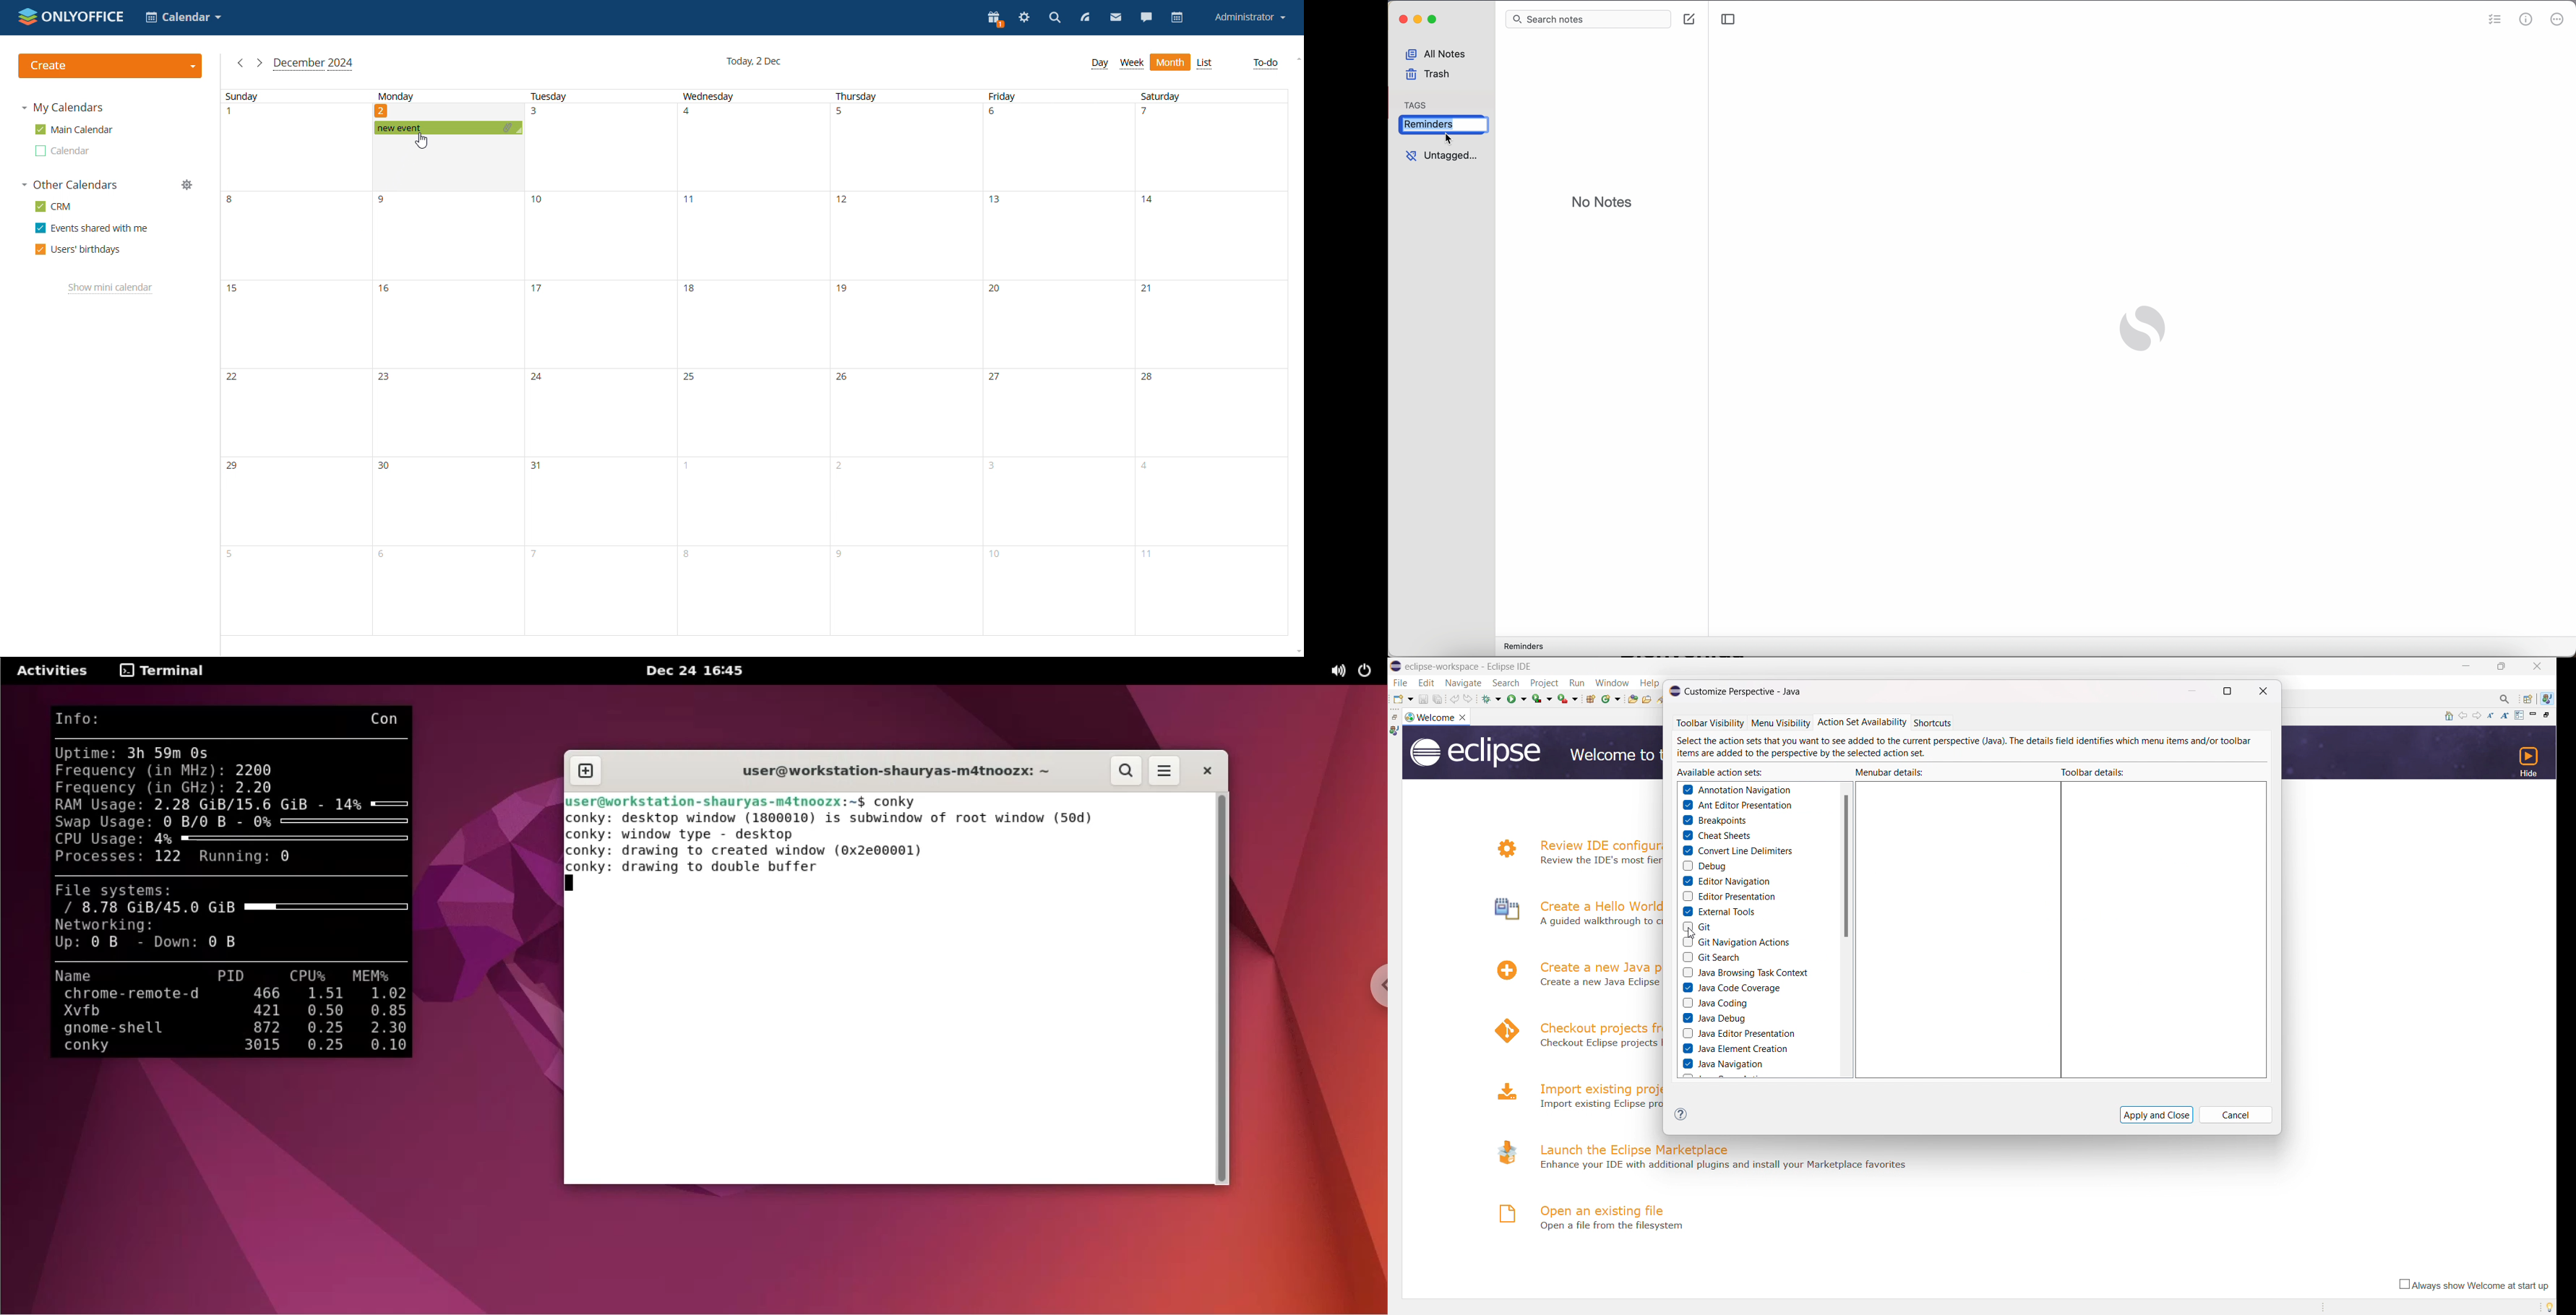 This screenshot has width=2576, height=1316. Describe the element at coordinates (397, 96) in the screenshot. I see `Monday` at that location.